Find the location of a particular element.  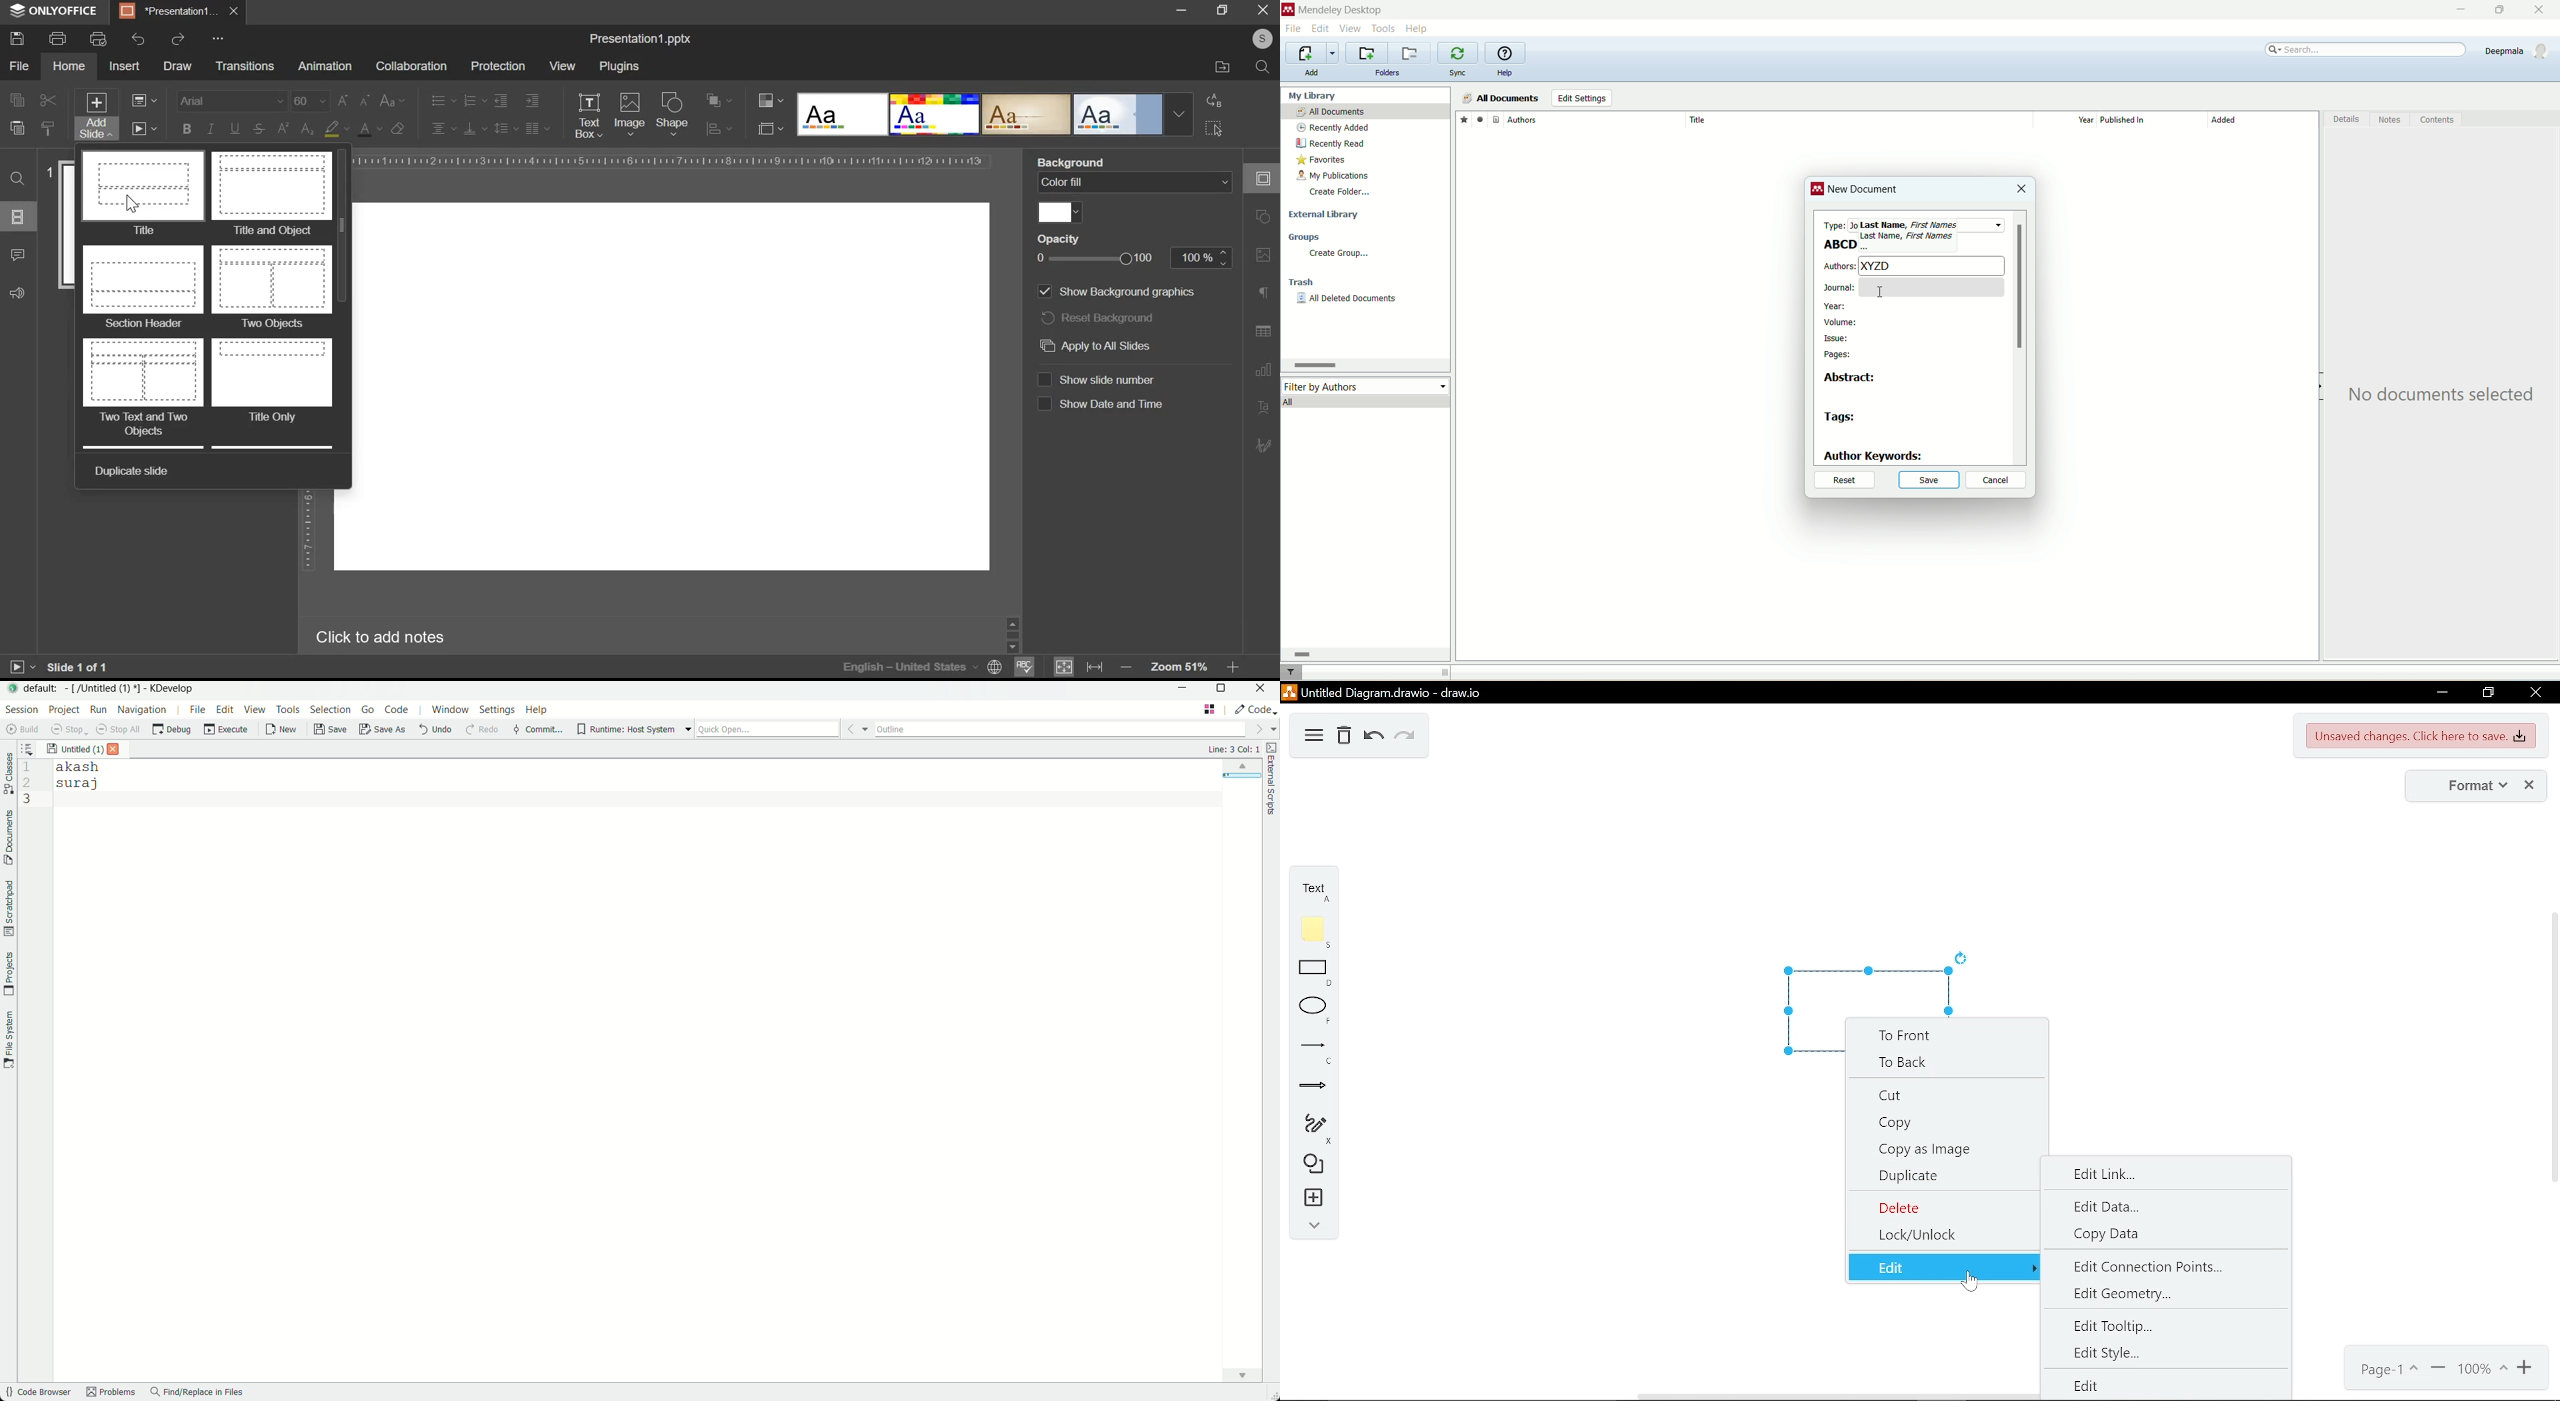

print is located at coordinates (57, 37).